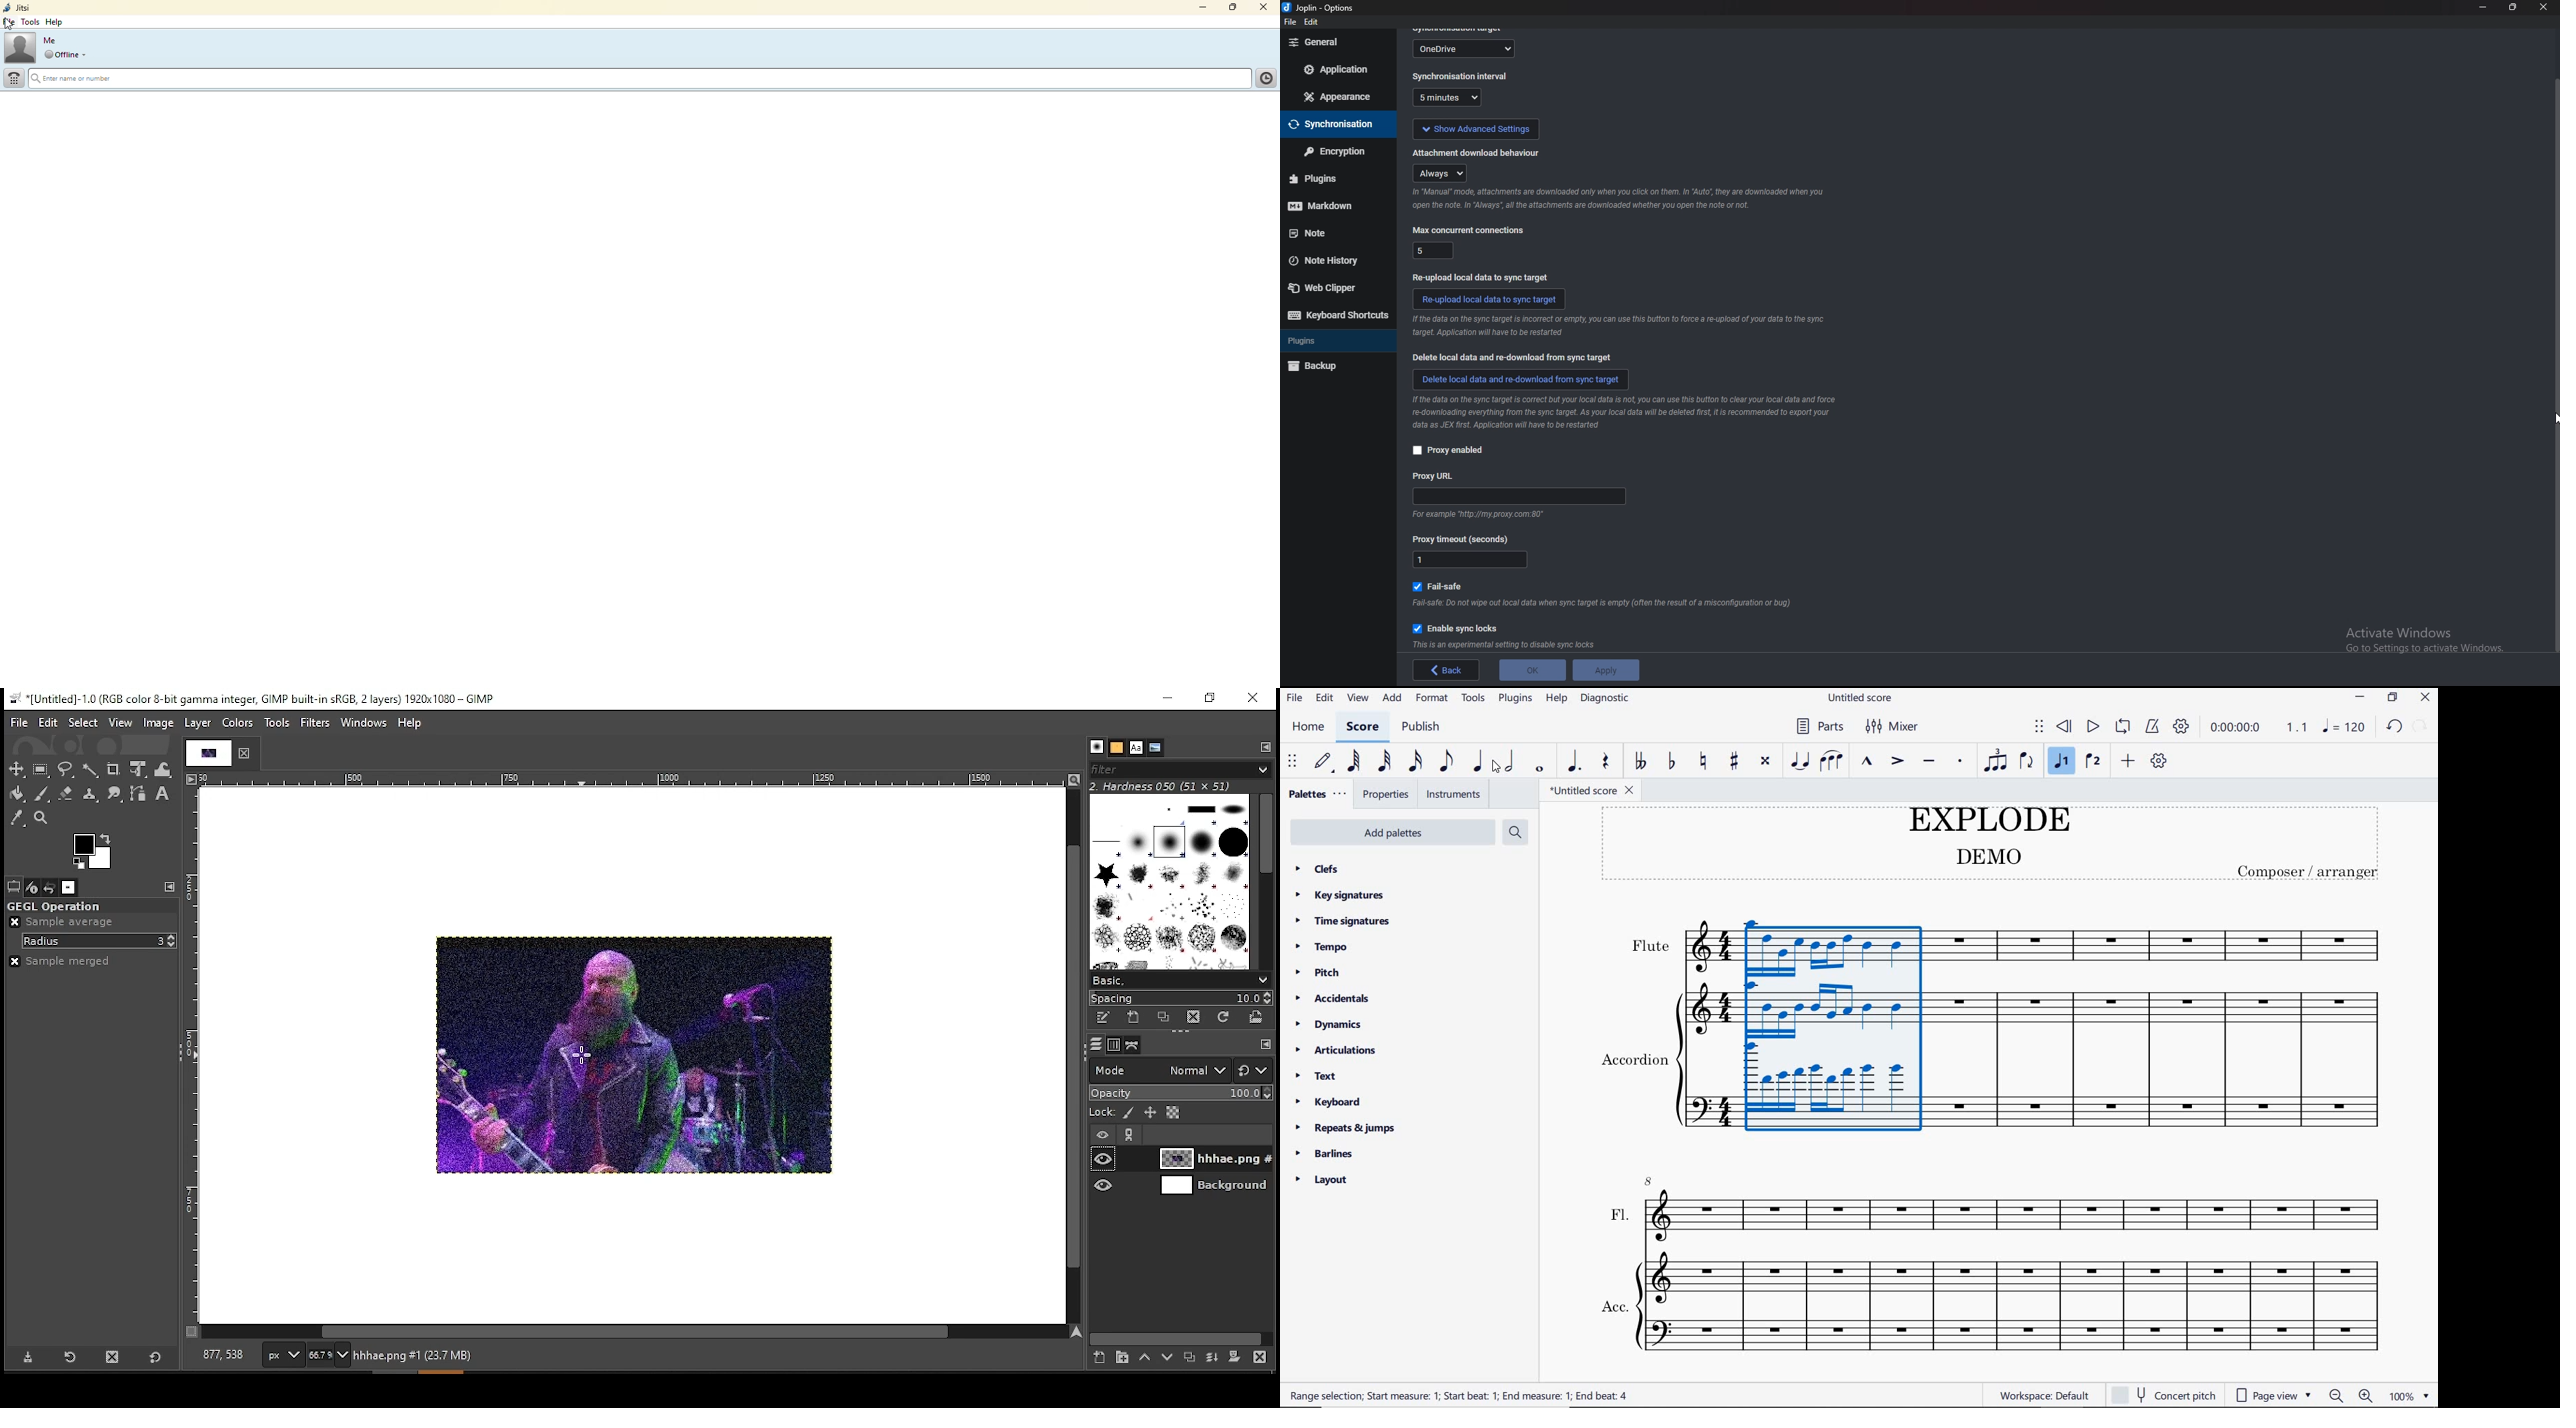 This screenshot has width=2576, height=1428. What do you see at coordinates (1254, 699) in the screenshot?
I see `close window` at bounding box center [1254, 699].